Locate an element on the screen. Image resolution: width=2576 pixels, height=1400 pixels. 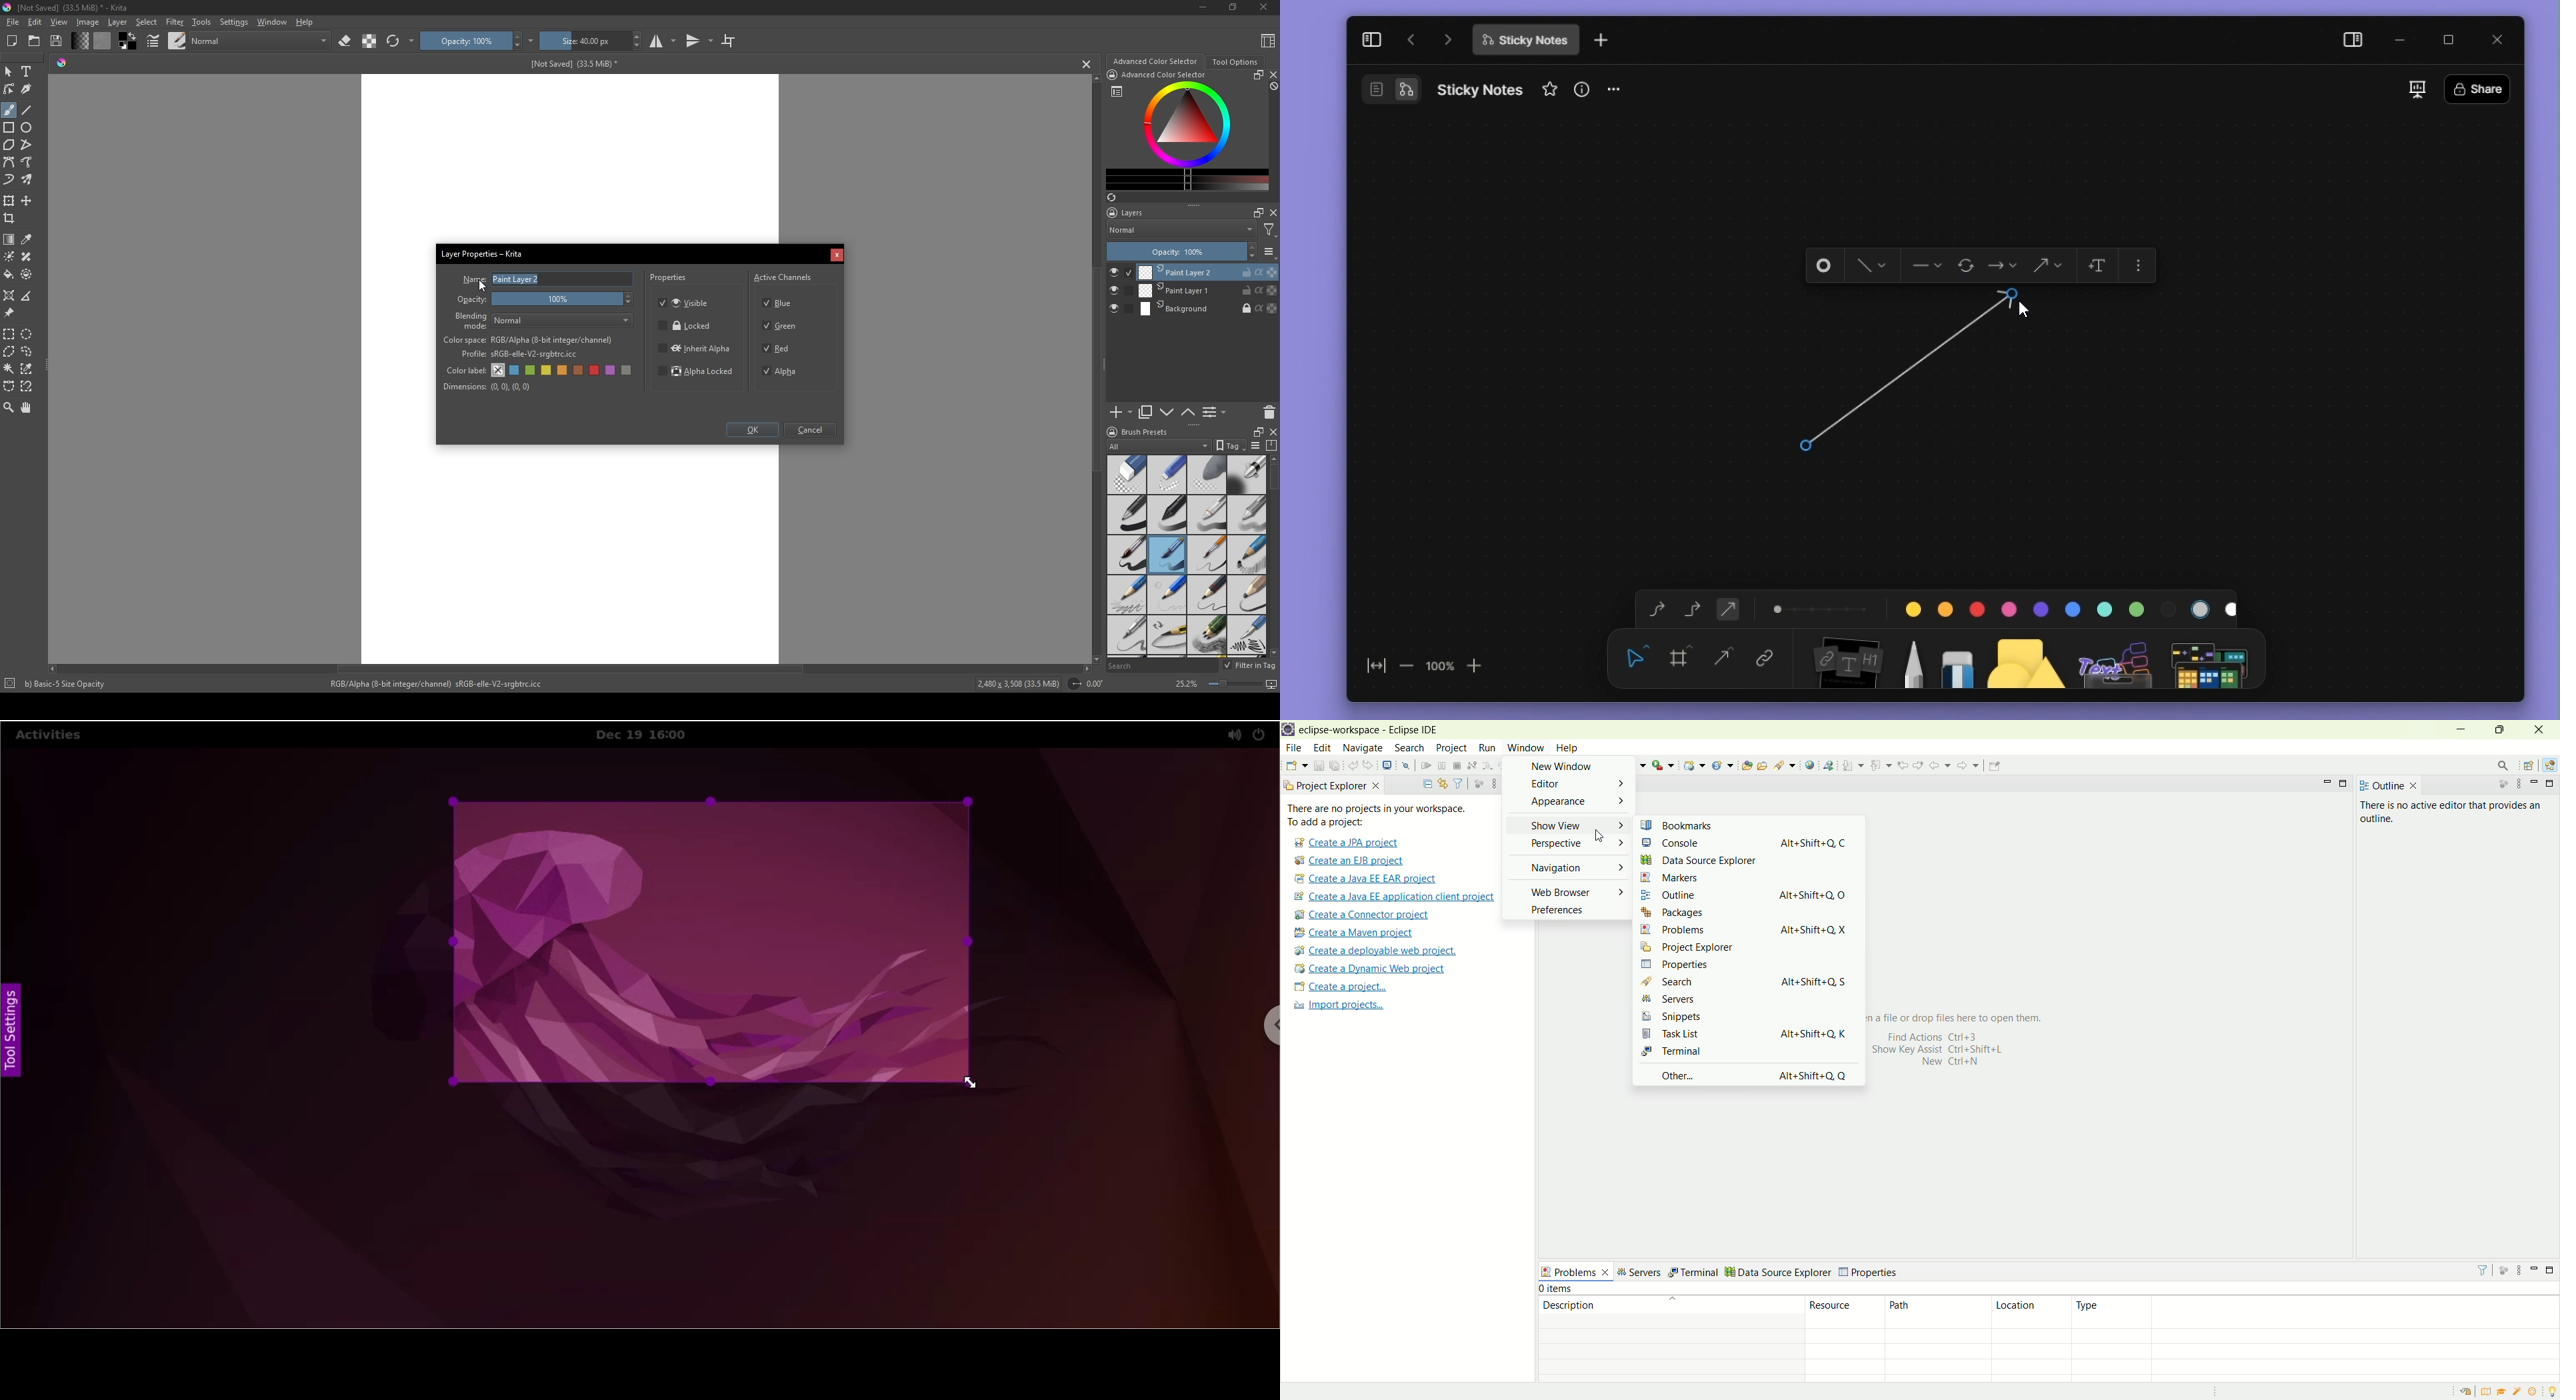
chrome options is located at coordinates (1257, 1033).